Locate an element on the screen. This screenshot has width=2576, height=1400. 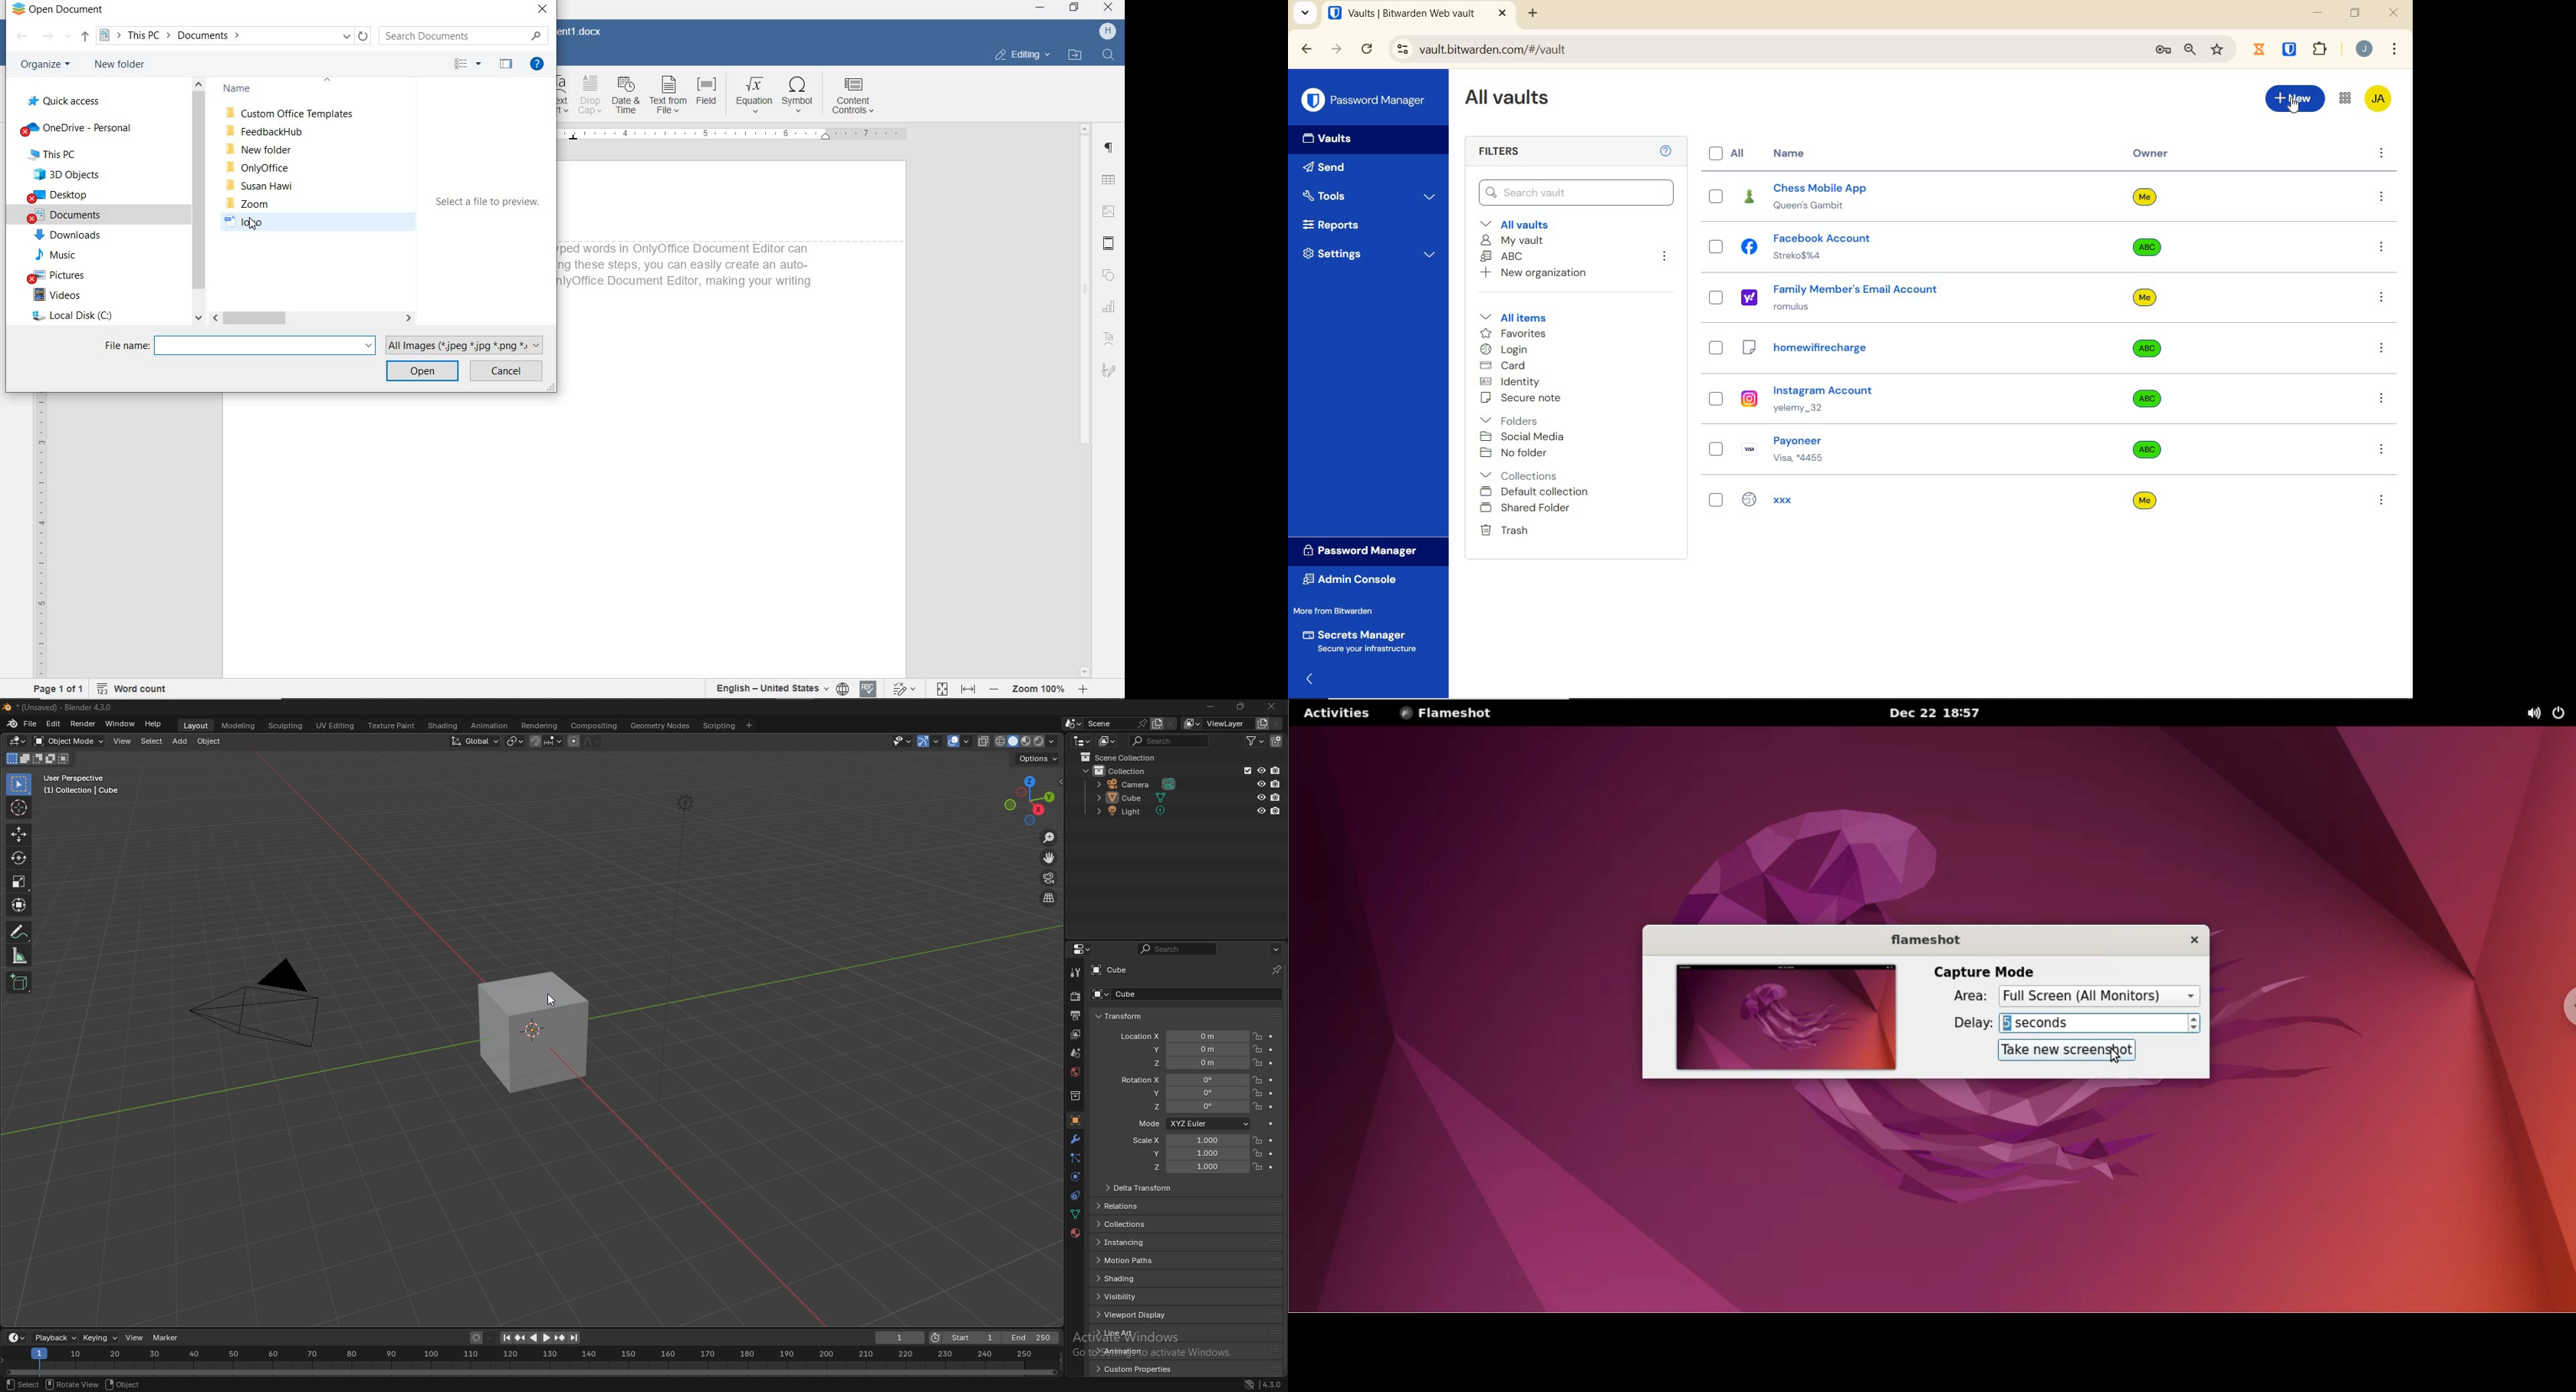
Word count is located at coordinates (131, 689).